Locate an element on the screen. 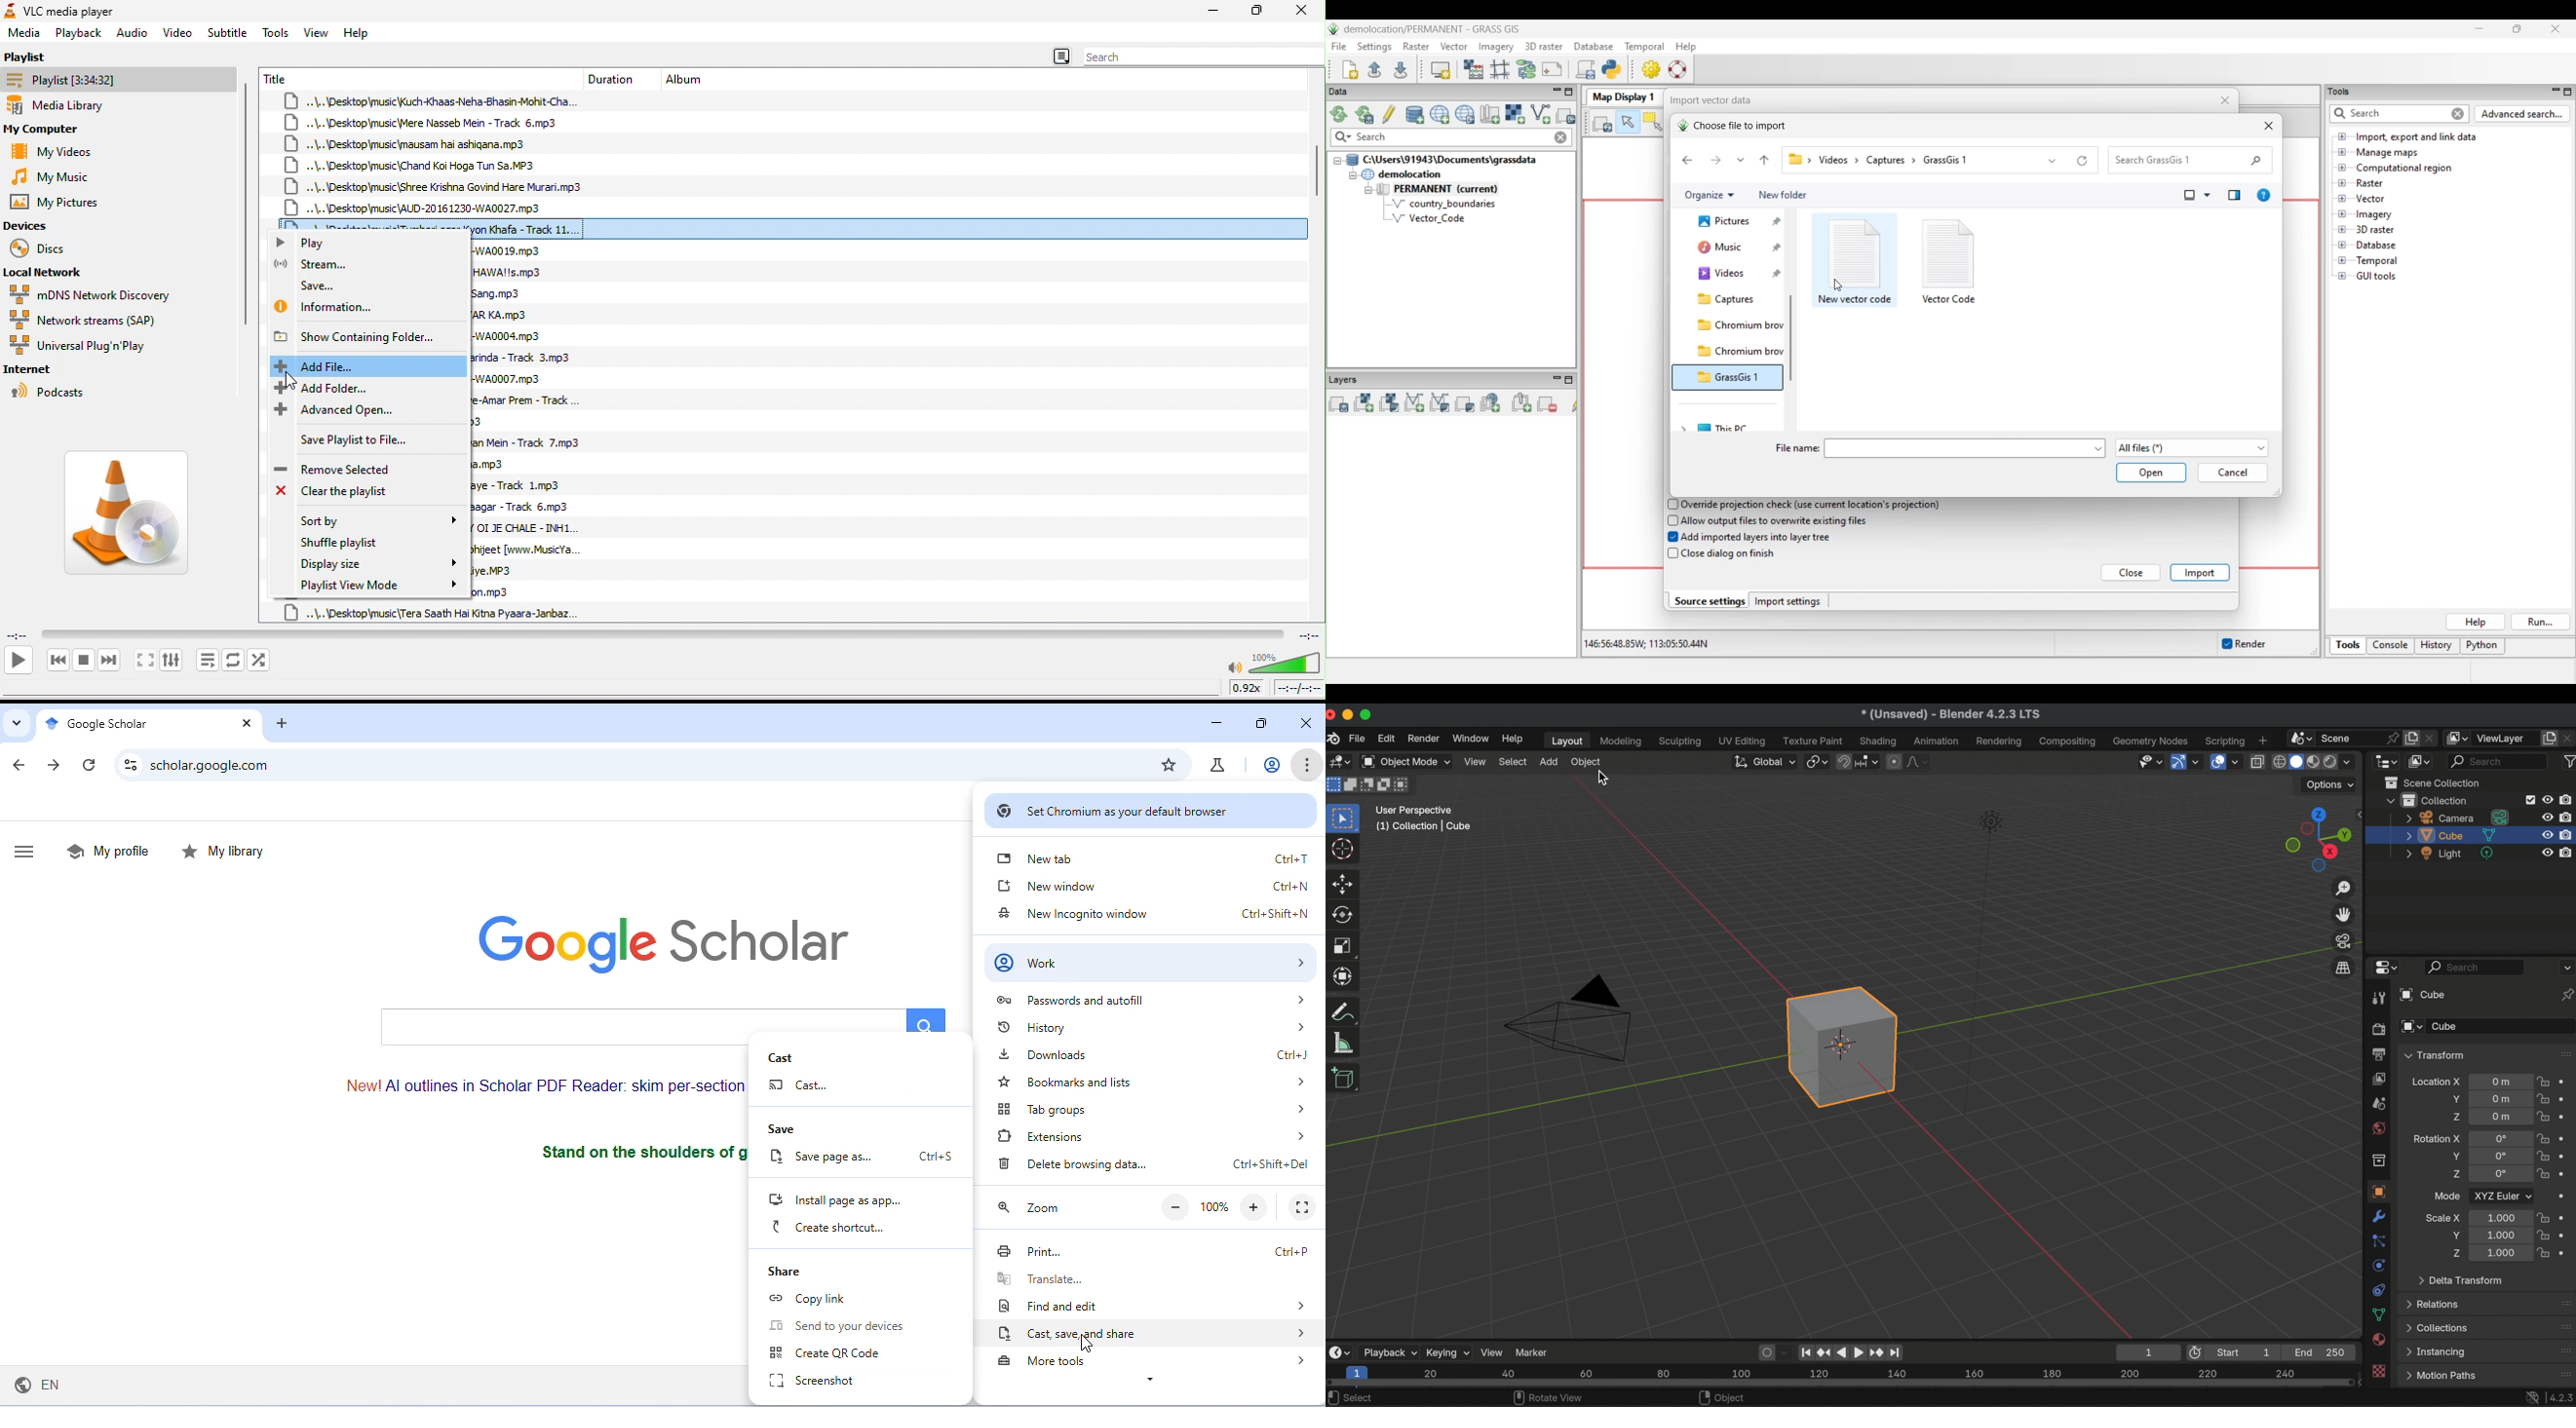  new tab is located at coordinates (1155, 856).